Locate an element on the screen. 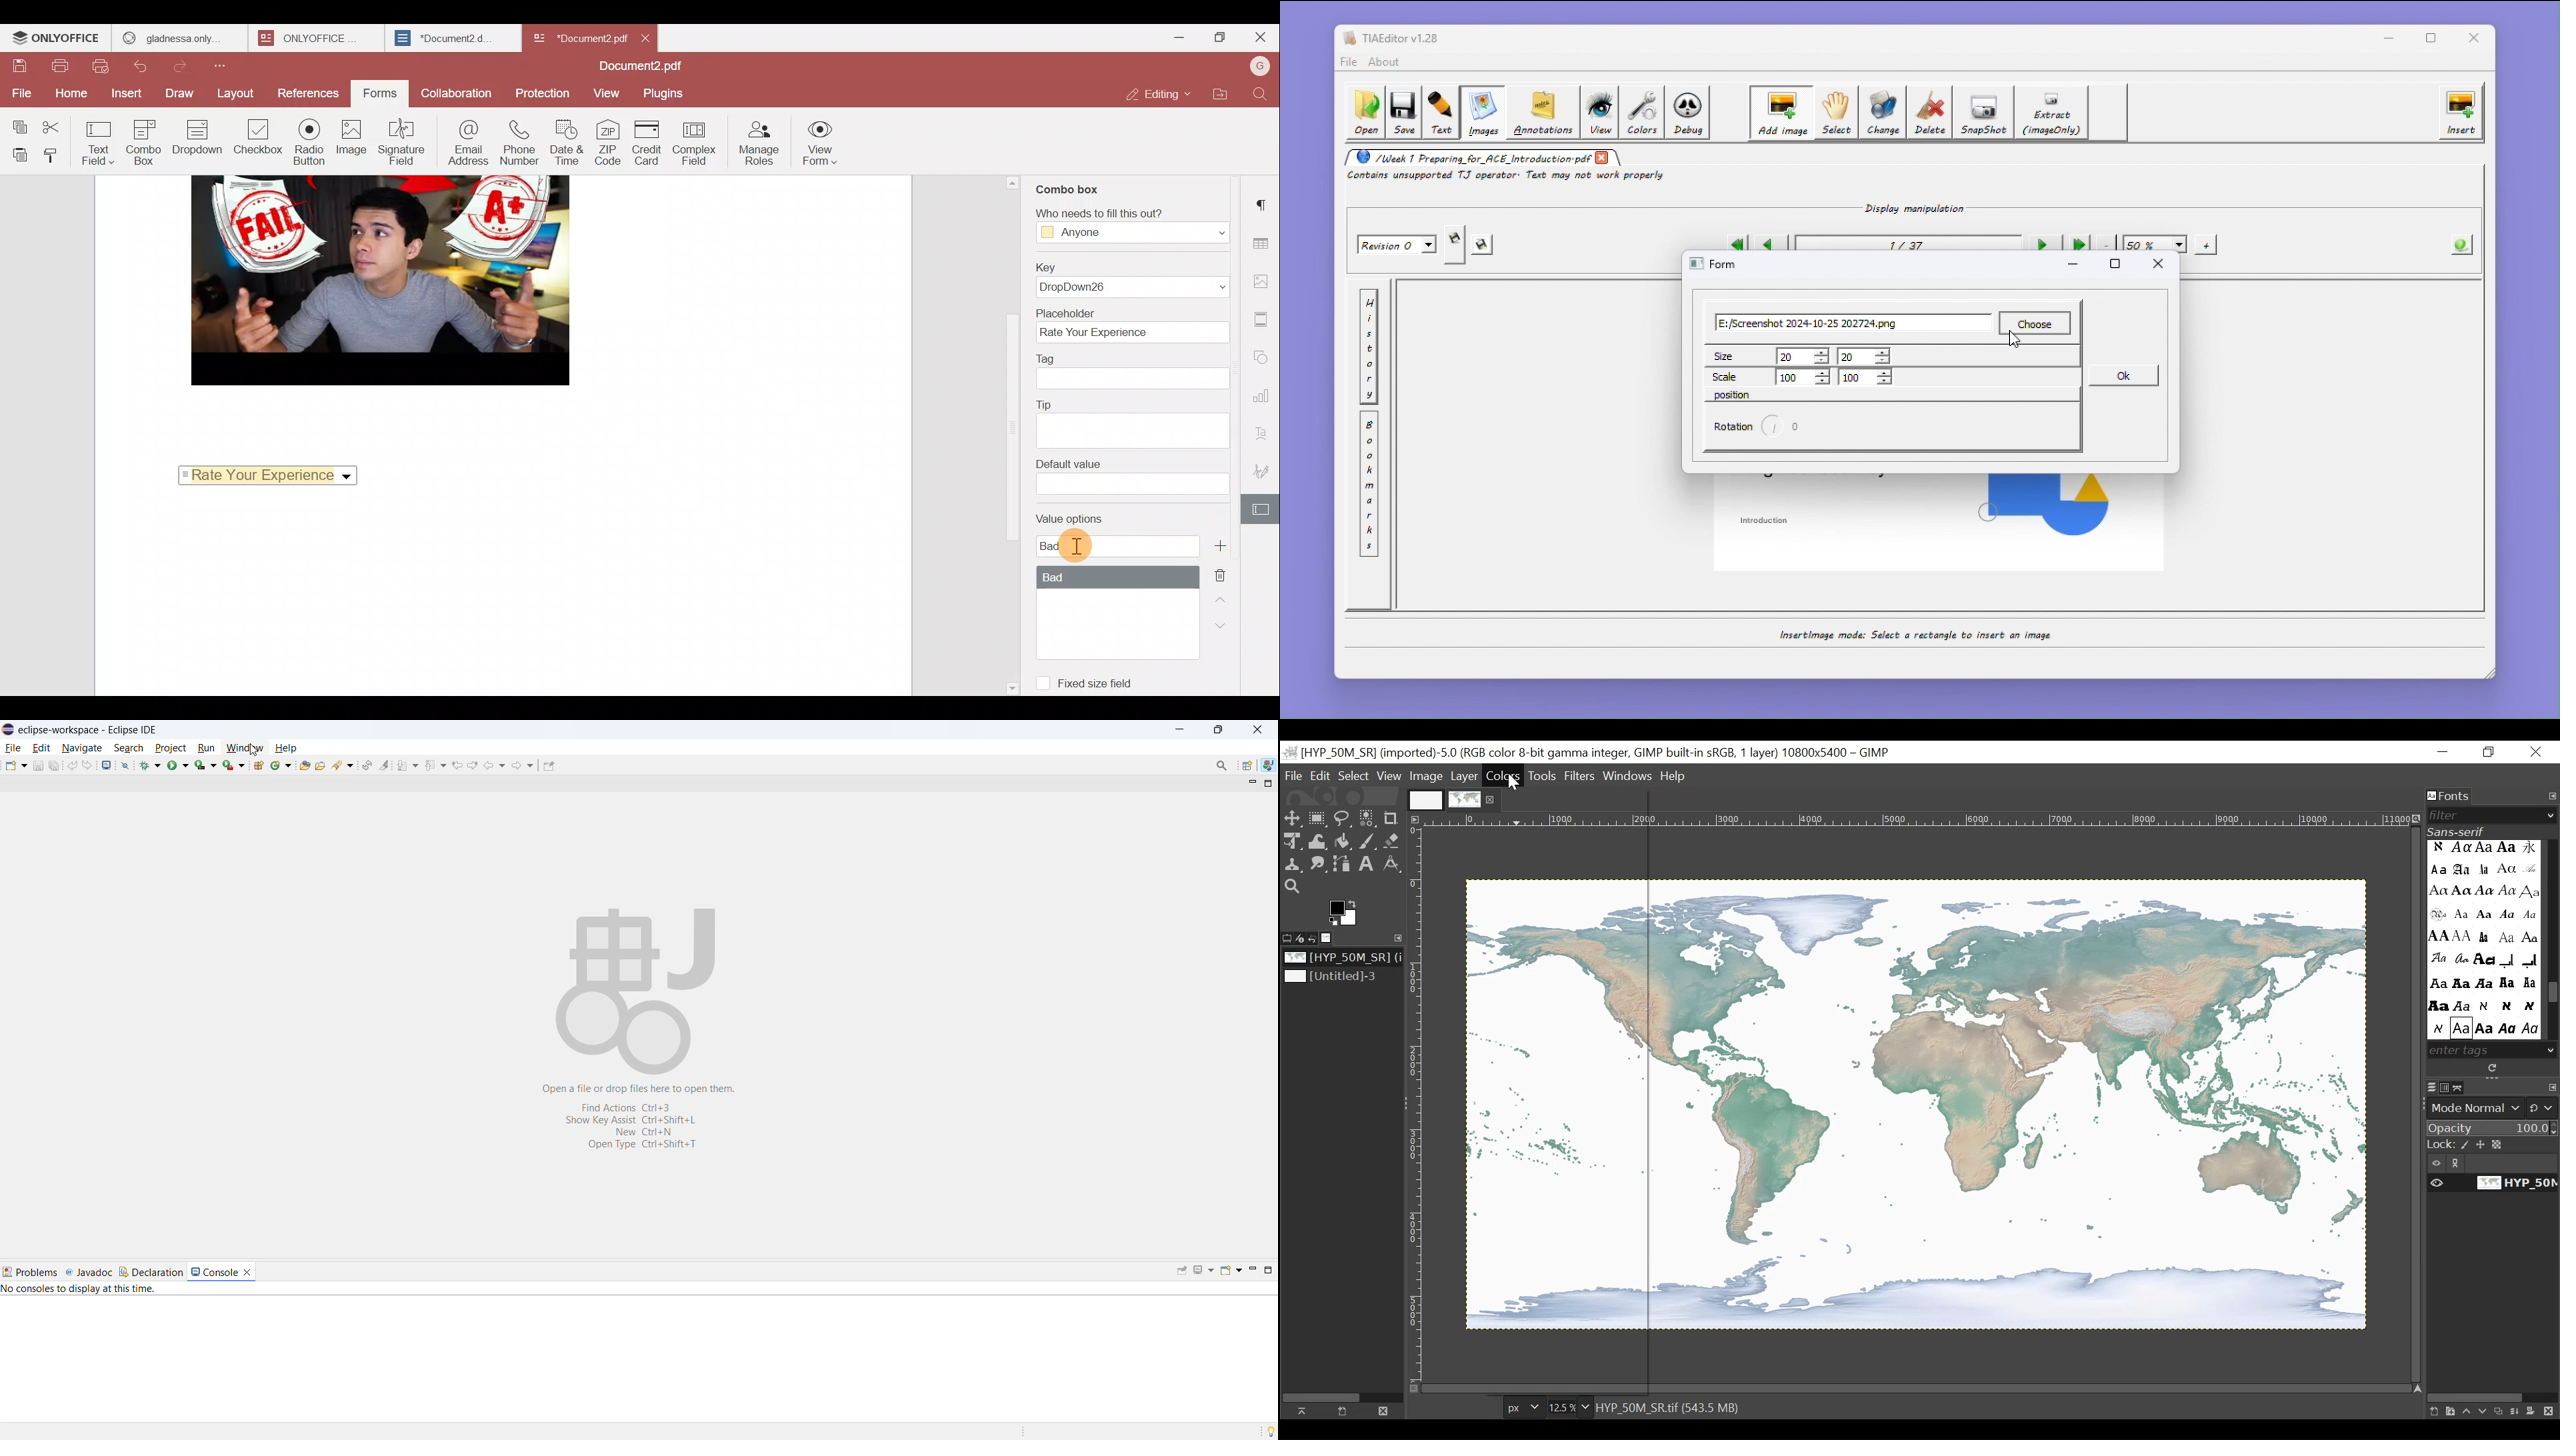 Image resolution: width=2576 pixels, height=1456 pixels. search is located at coordinates (343, 765).